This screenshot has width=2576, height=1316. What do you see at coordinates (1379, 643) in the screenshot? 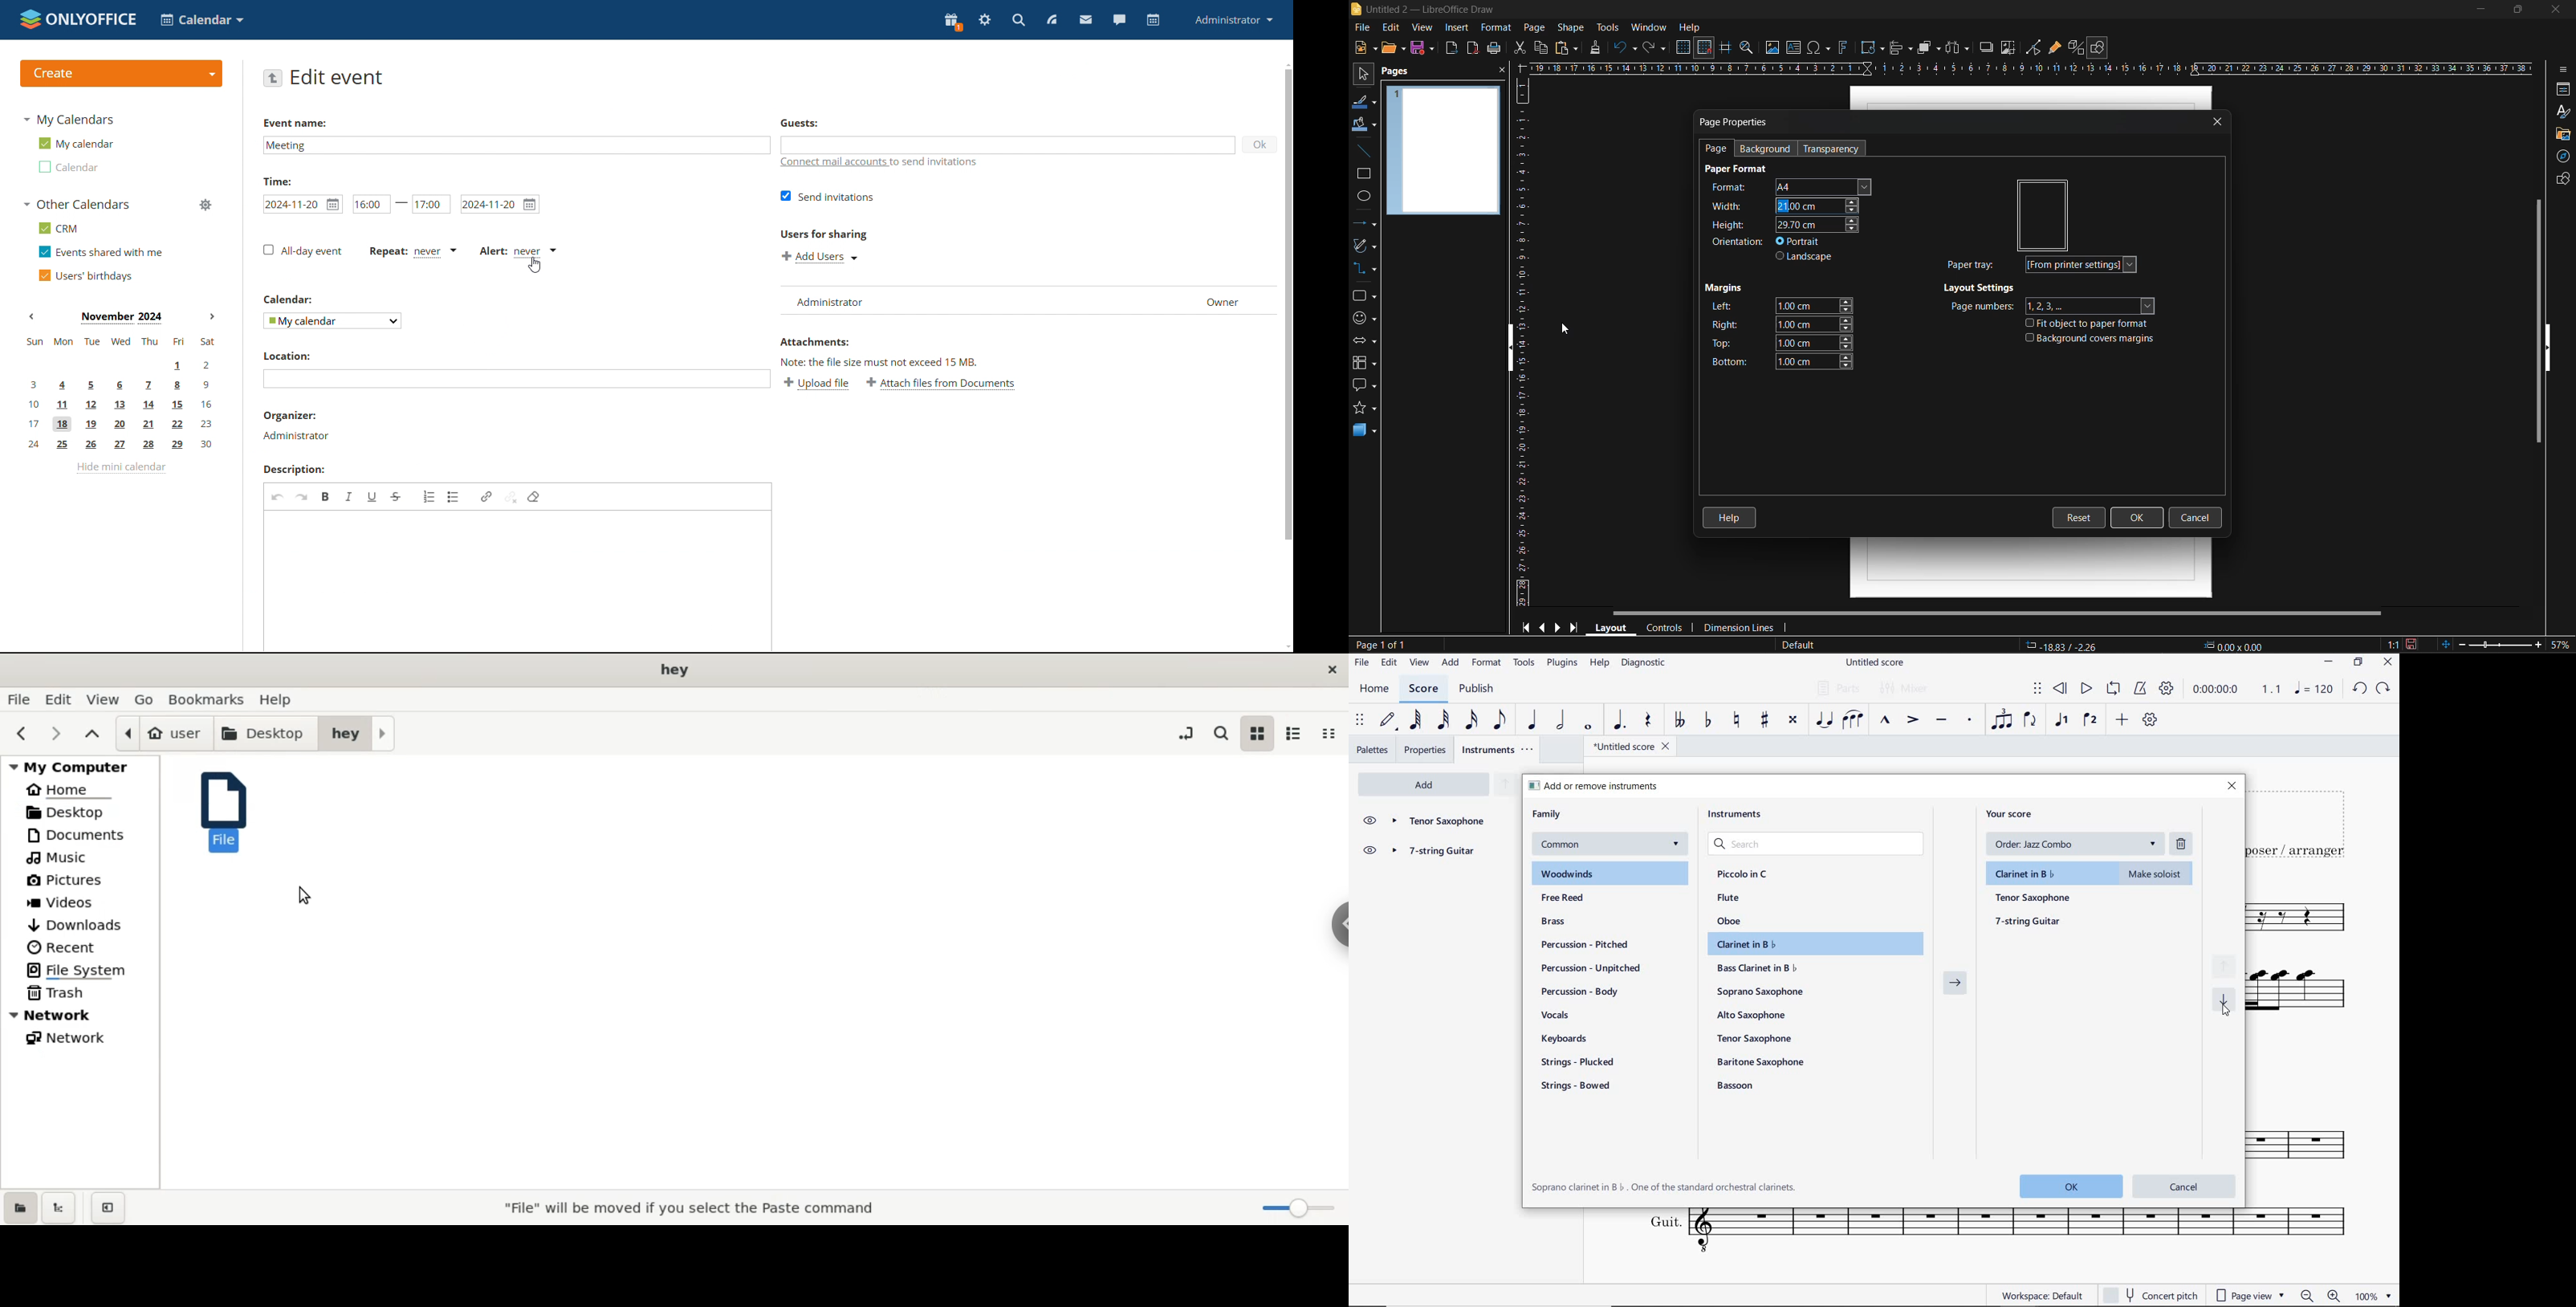
I see `page number` at bounding box center [1379, 643].